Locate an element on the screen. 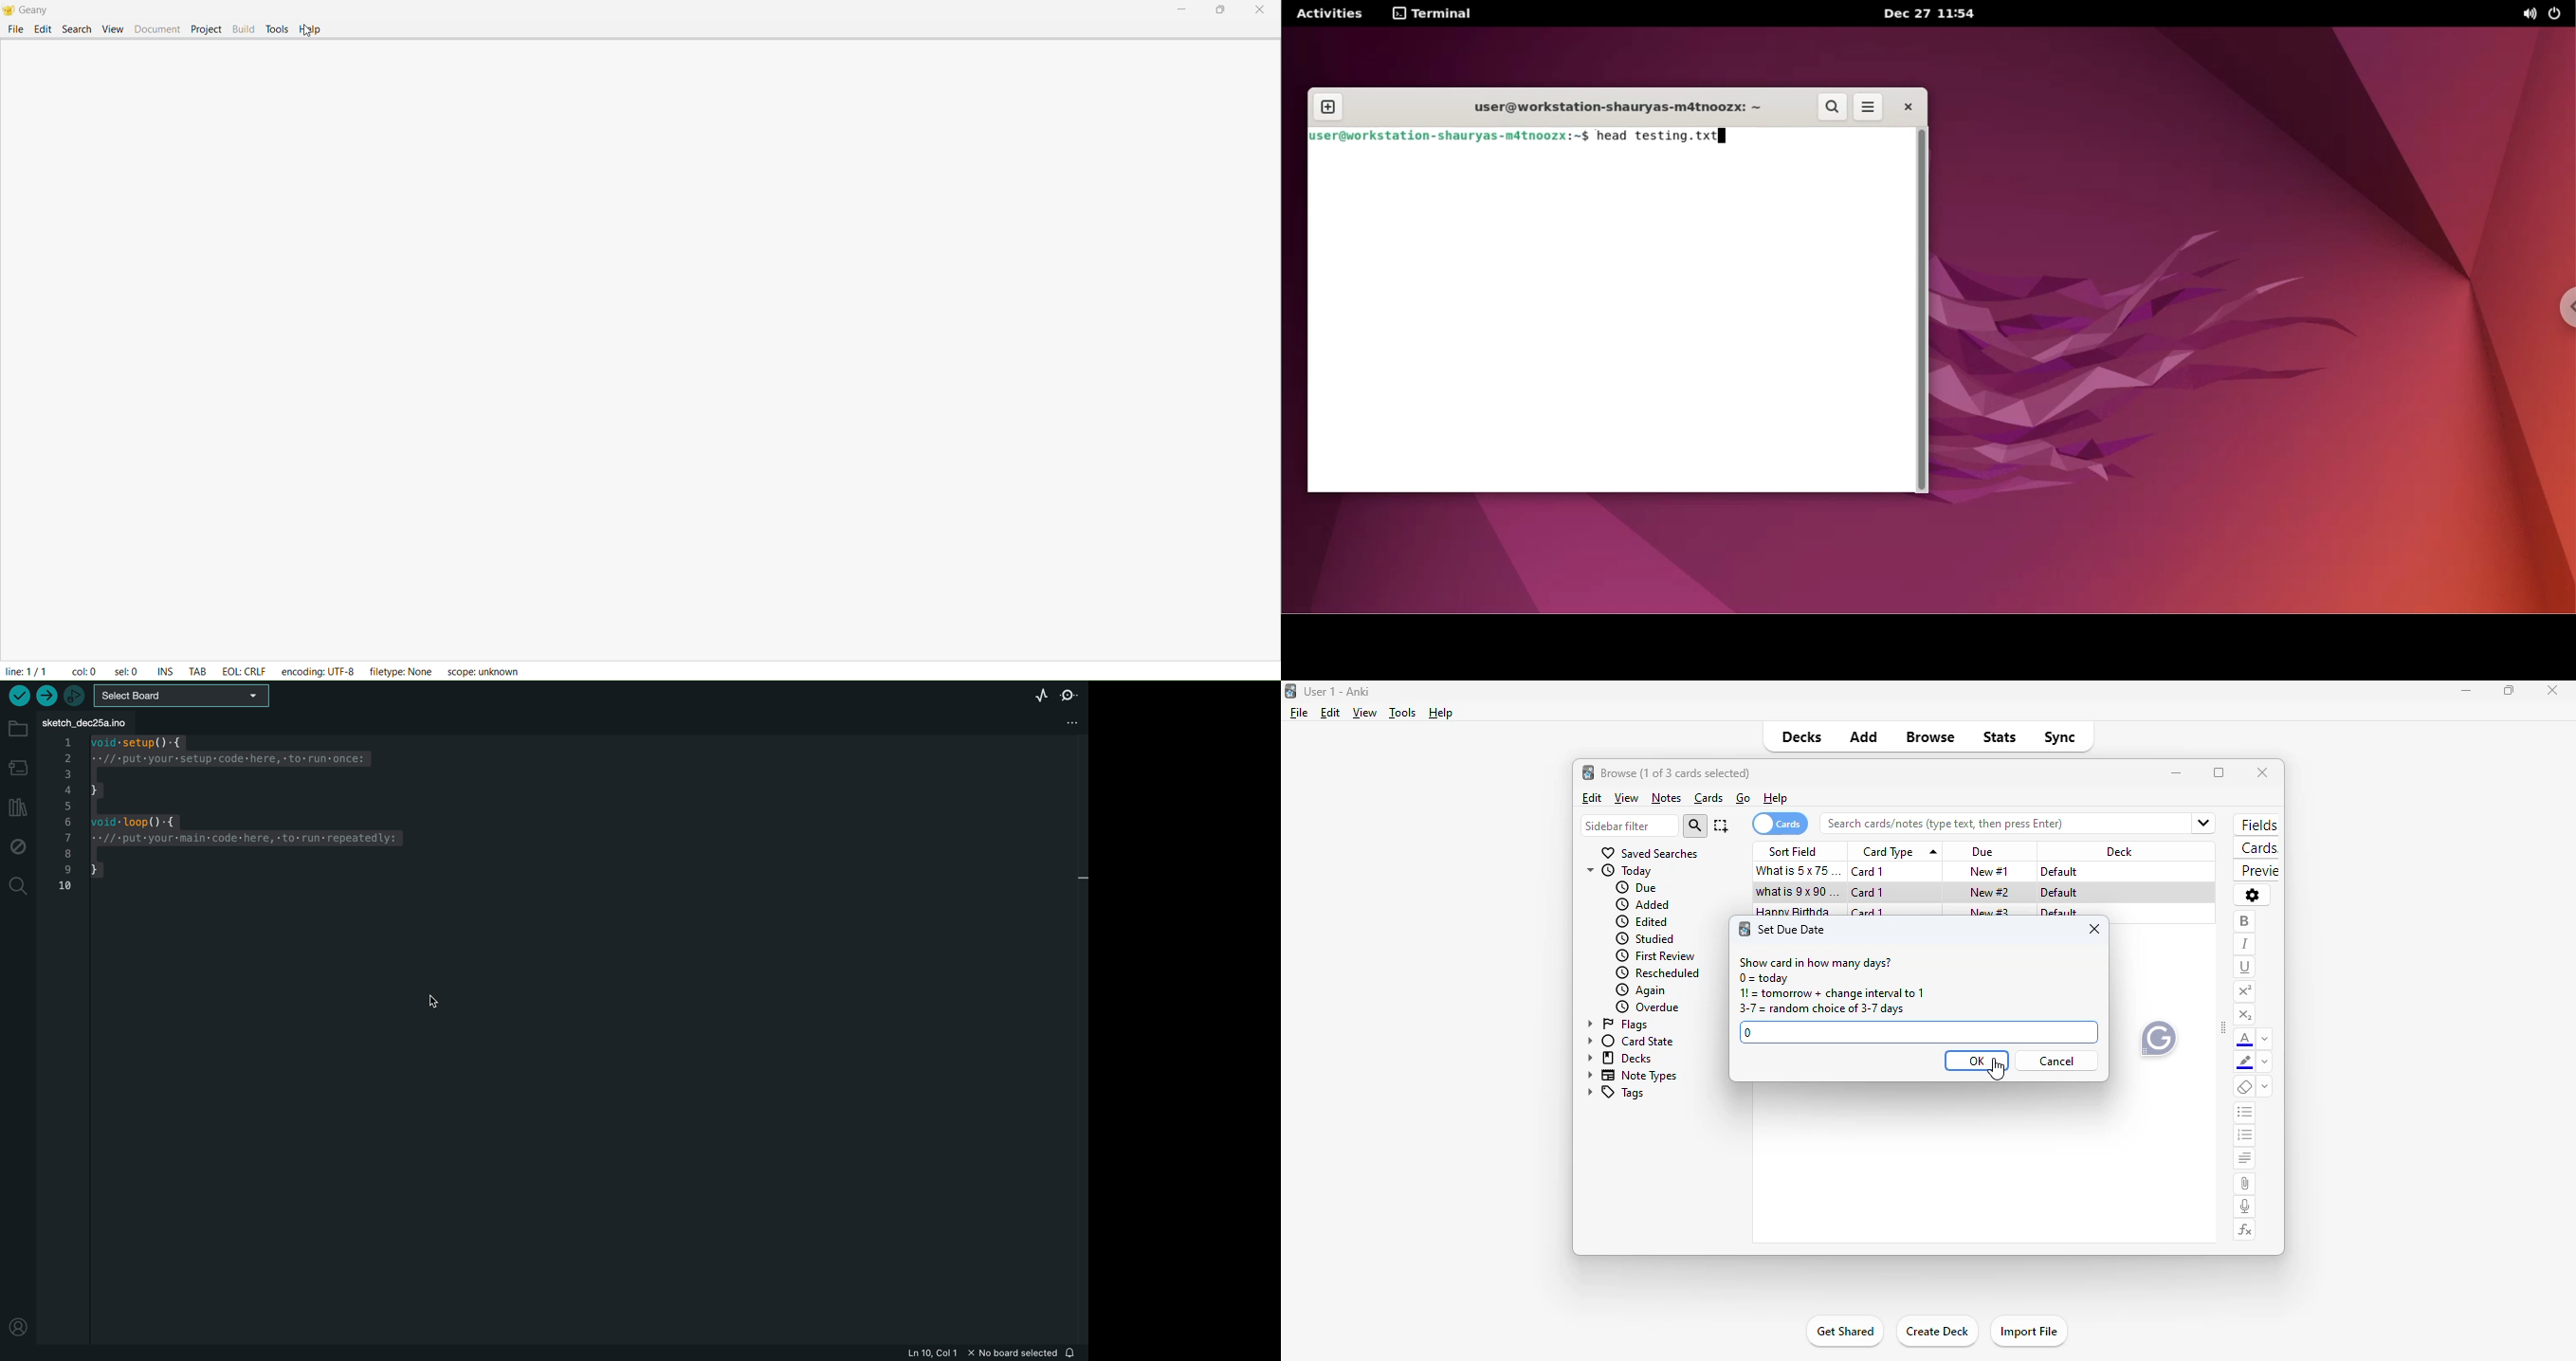 This screenshot has height=1372, width=2576. record audio is located at coordinates (2245, 1207).